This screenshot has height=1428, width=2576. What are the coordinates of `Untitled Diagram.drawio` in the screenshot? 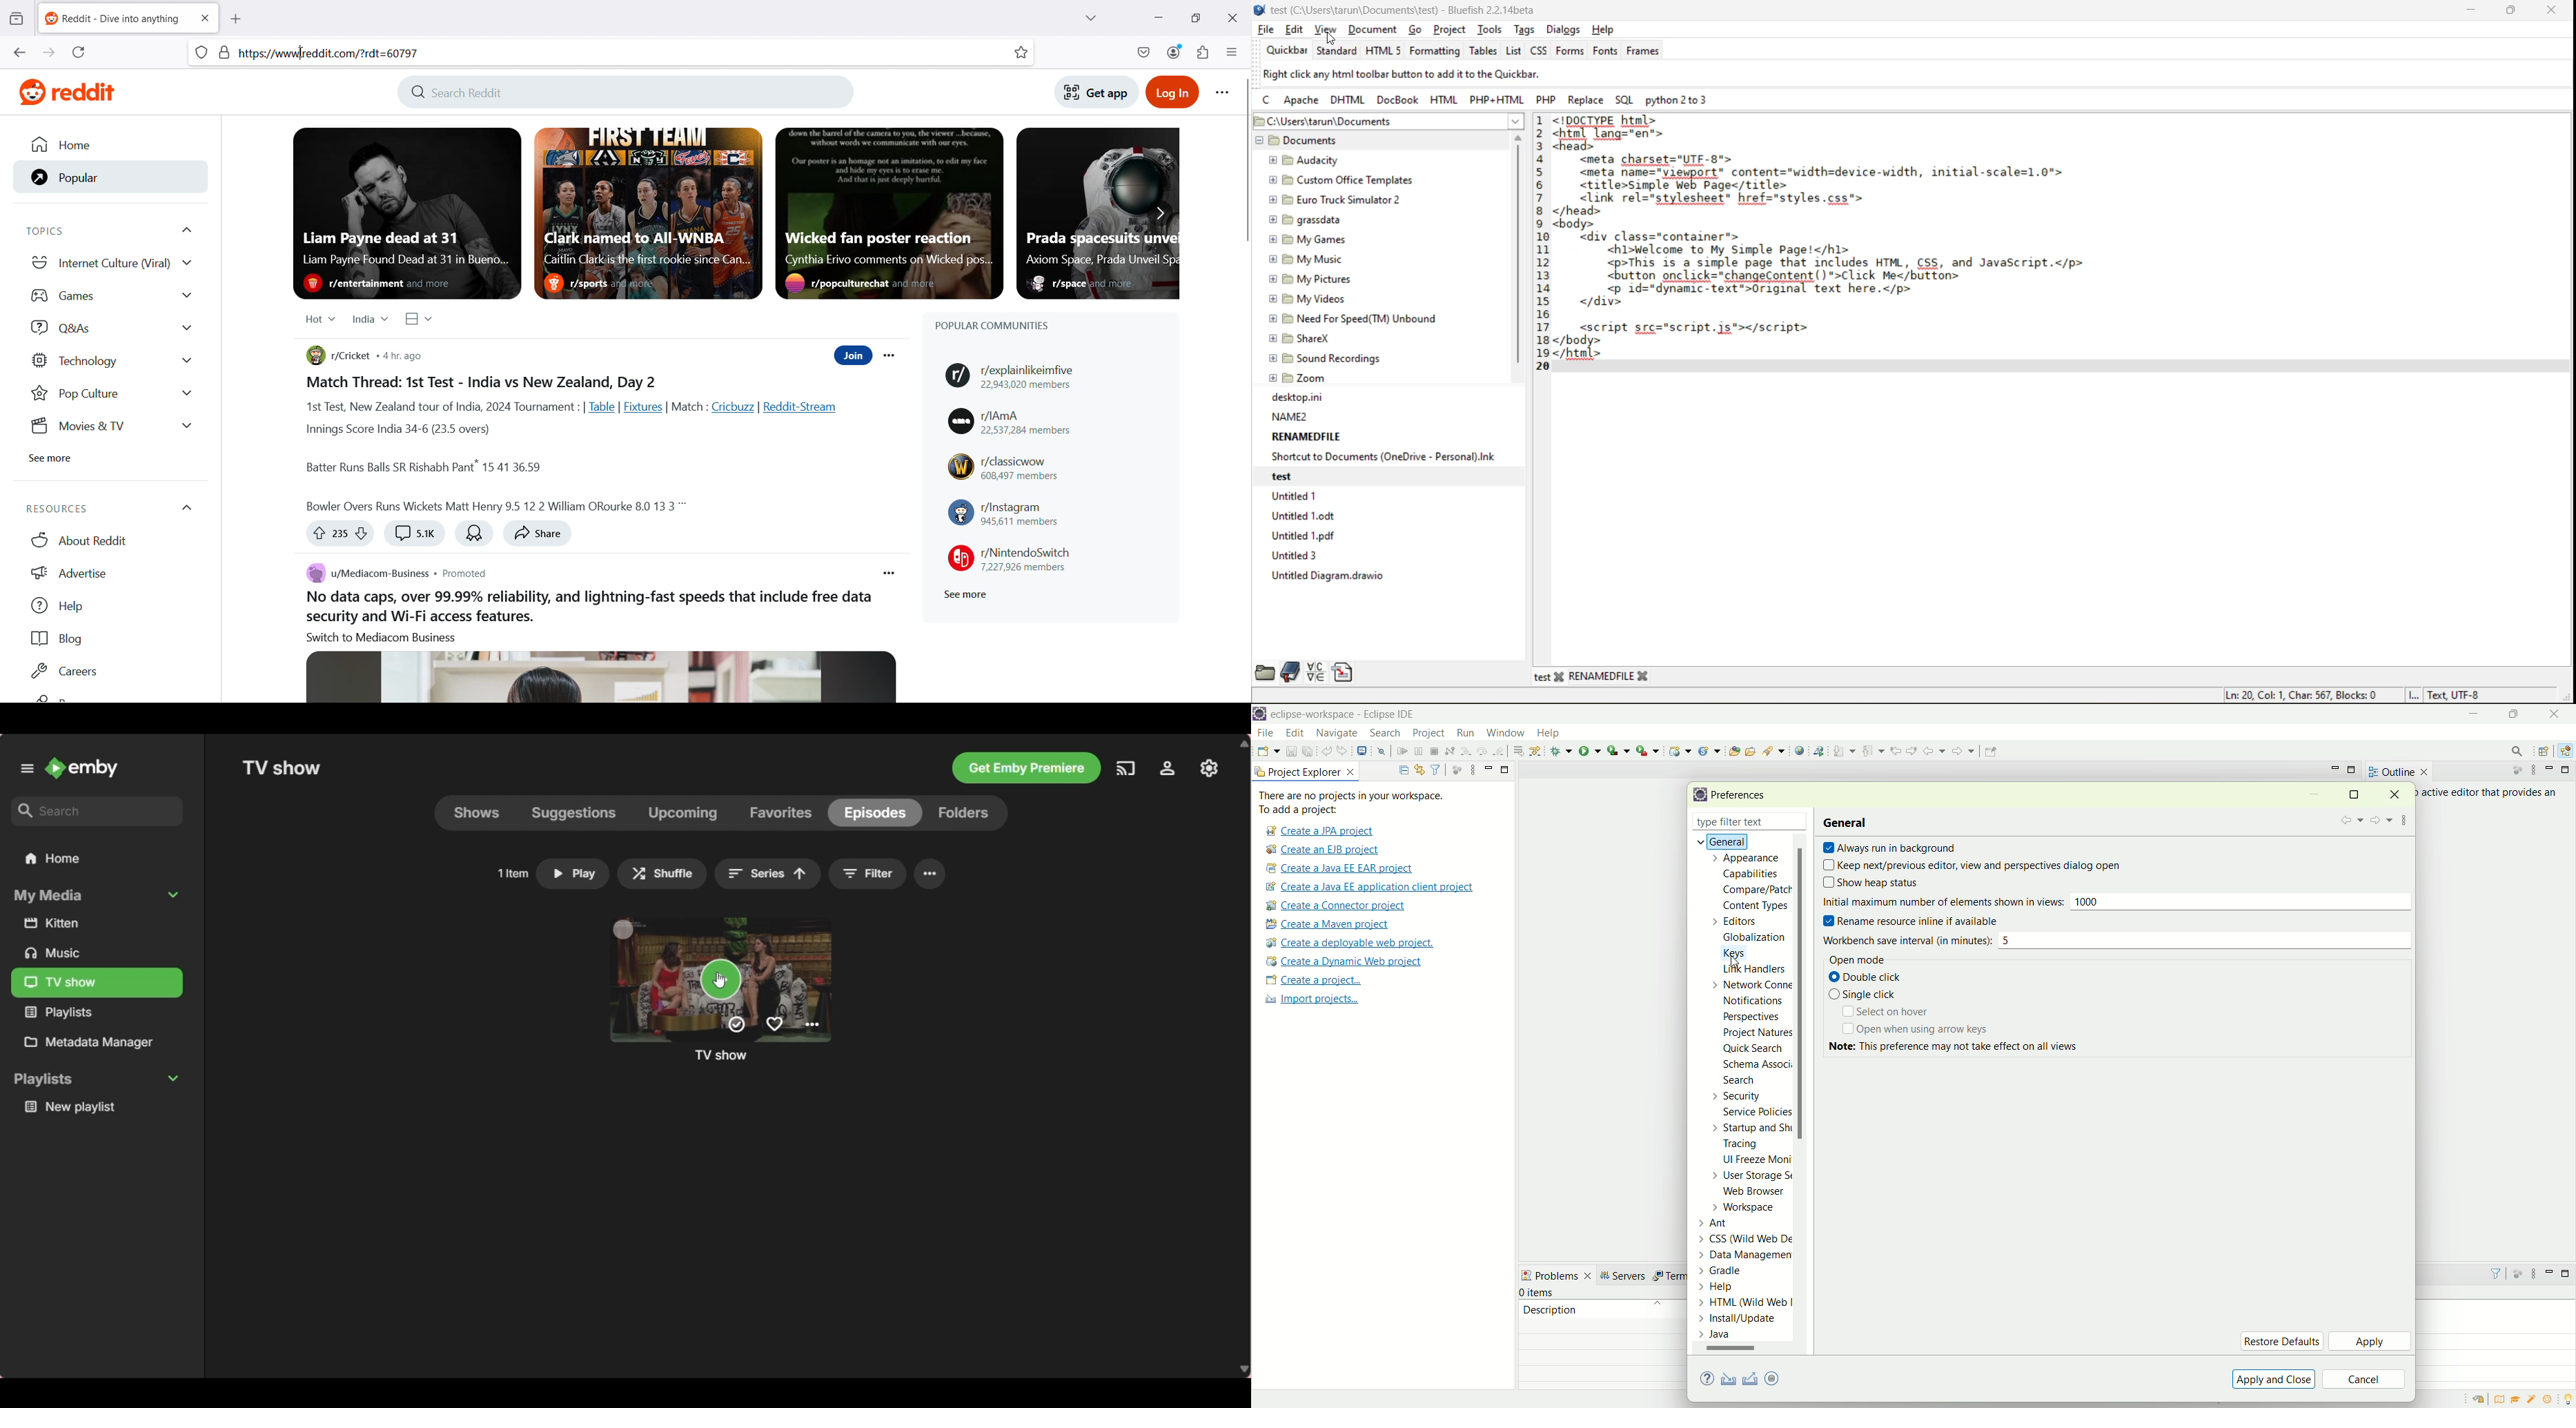 It's located at (1332, 577).